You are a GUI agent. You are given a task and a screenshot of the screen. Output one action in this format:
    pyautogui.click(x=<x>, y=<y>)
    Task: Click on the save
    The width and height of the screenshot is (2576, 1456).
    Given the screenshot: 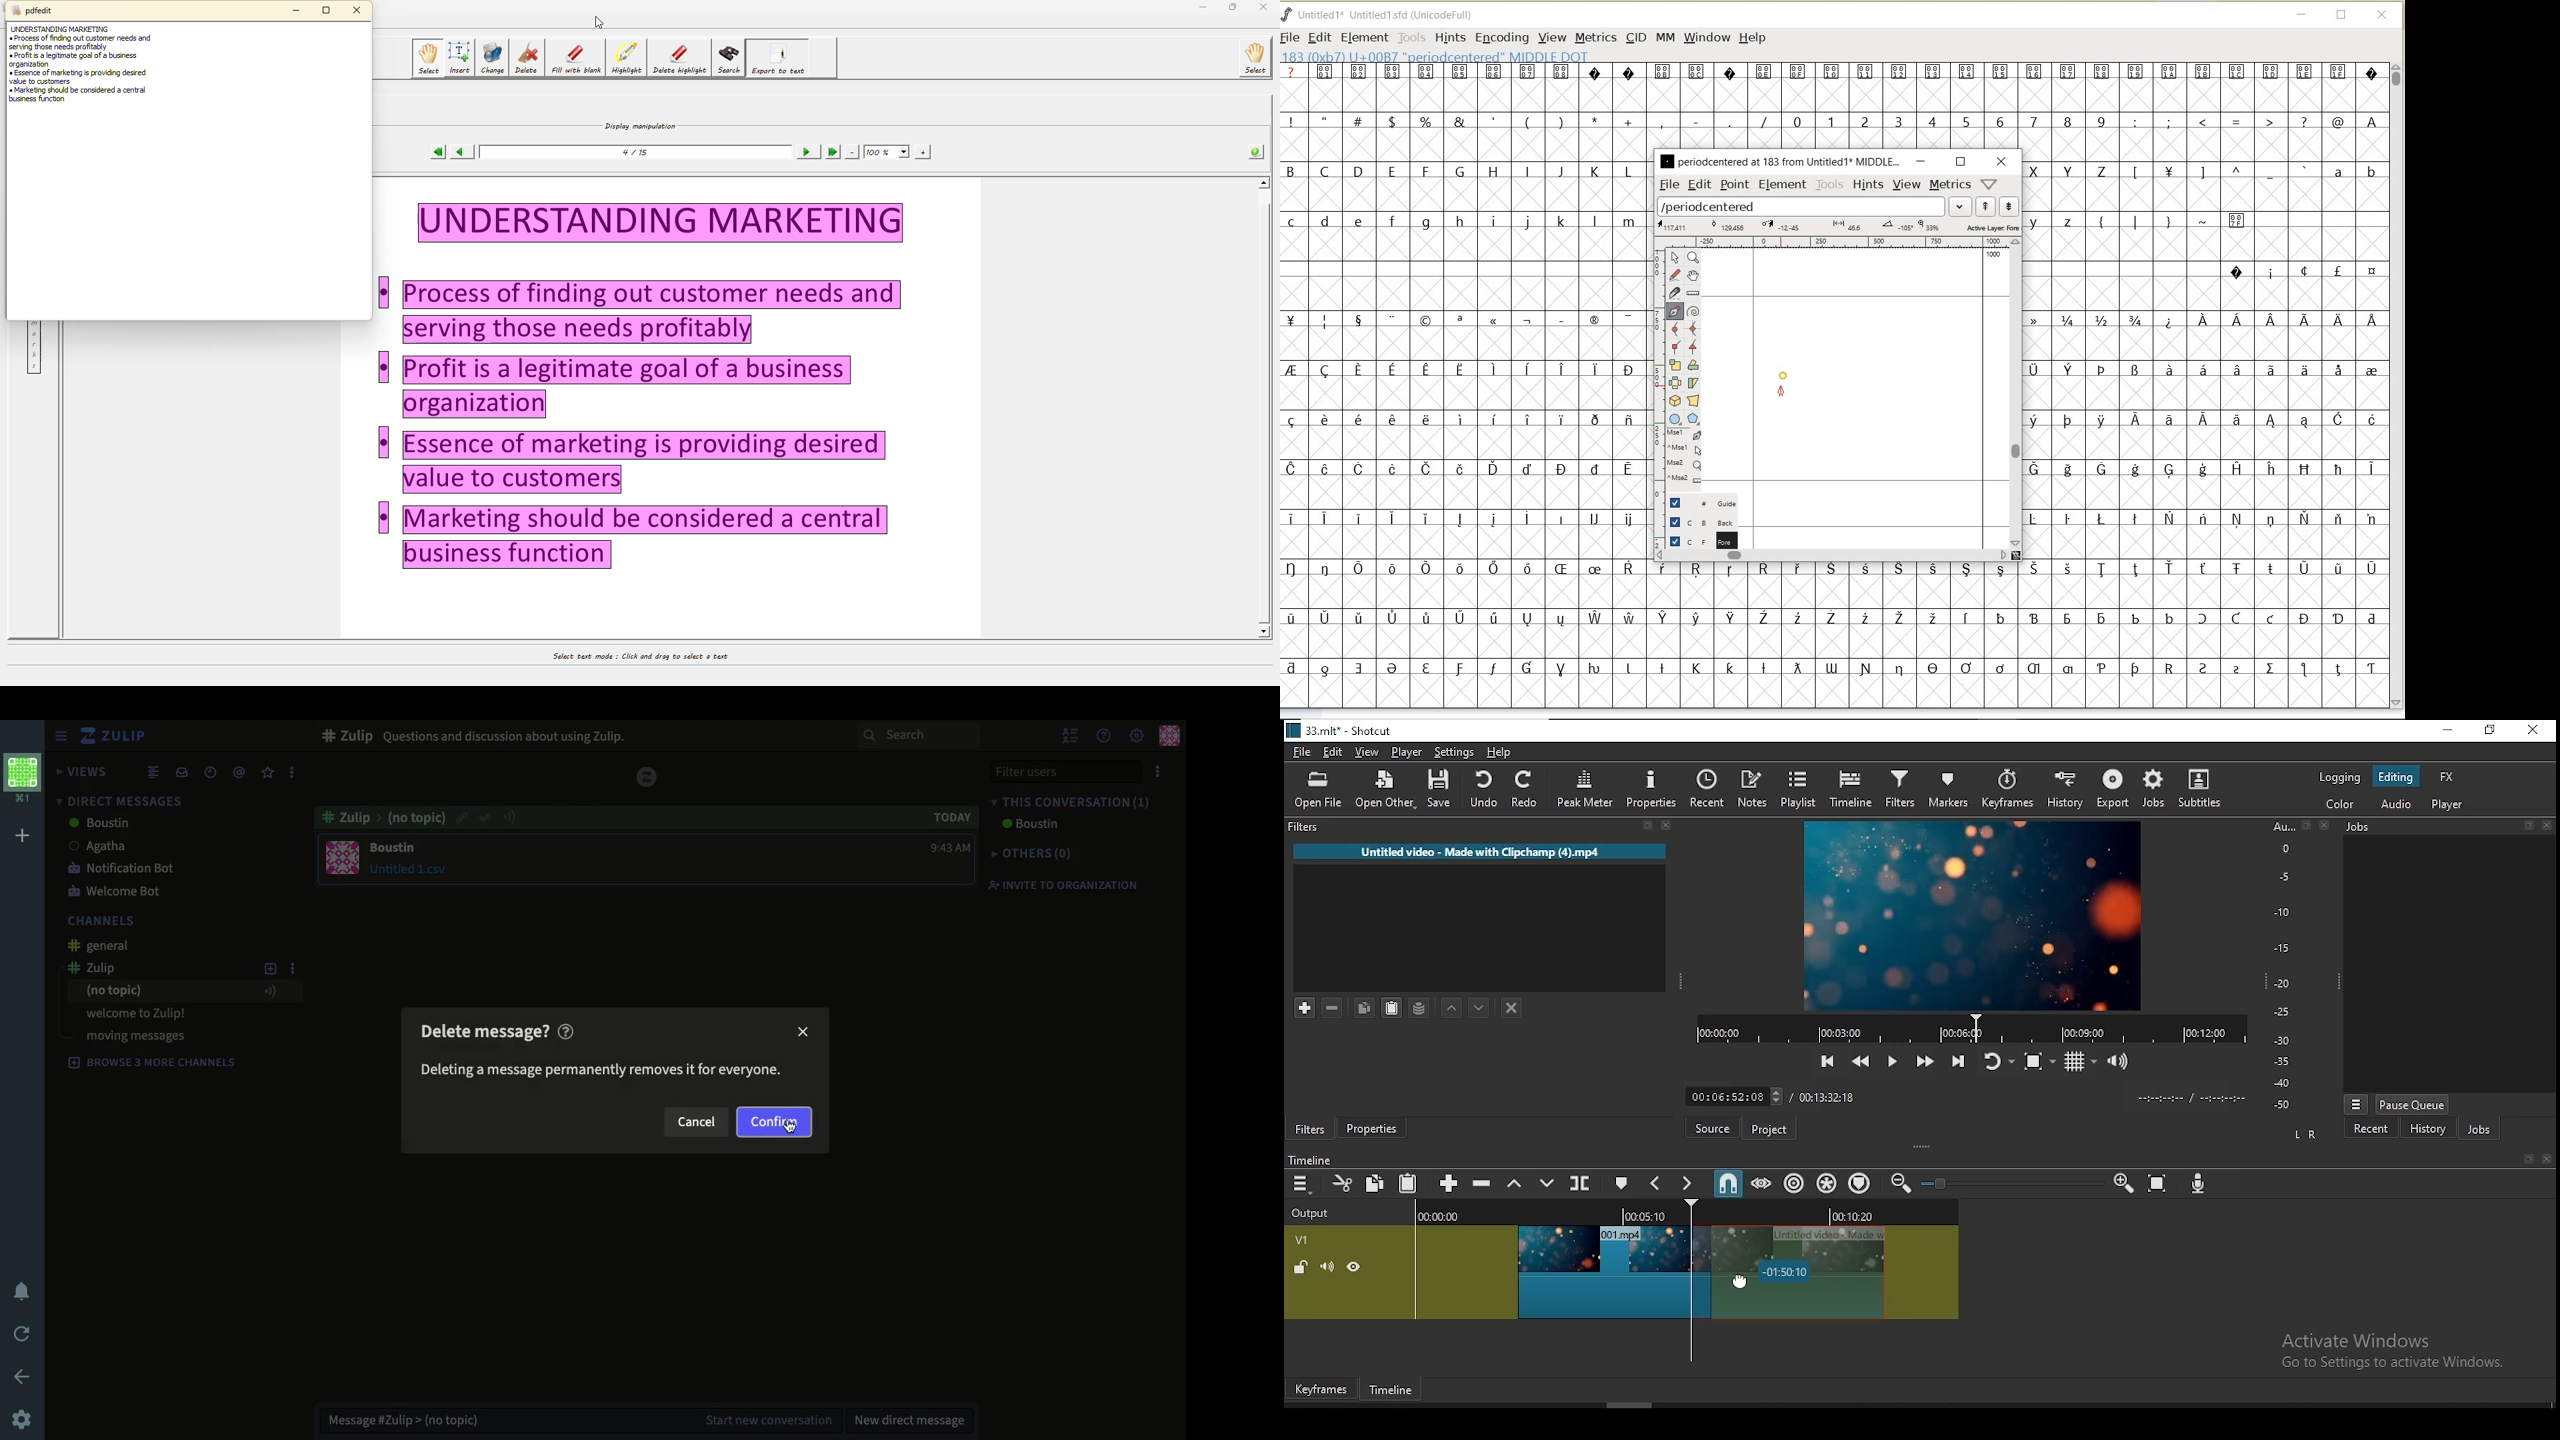 What is the action you would take?
    pyautogui.click(x=1442, y=792)
    